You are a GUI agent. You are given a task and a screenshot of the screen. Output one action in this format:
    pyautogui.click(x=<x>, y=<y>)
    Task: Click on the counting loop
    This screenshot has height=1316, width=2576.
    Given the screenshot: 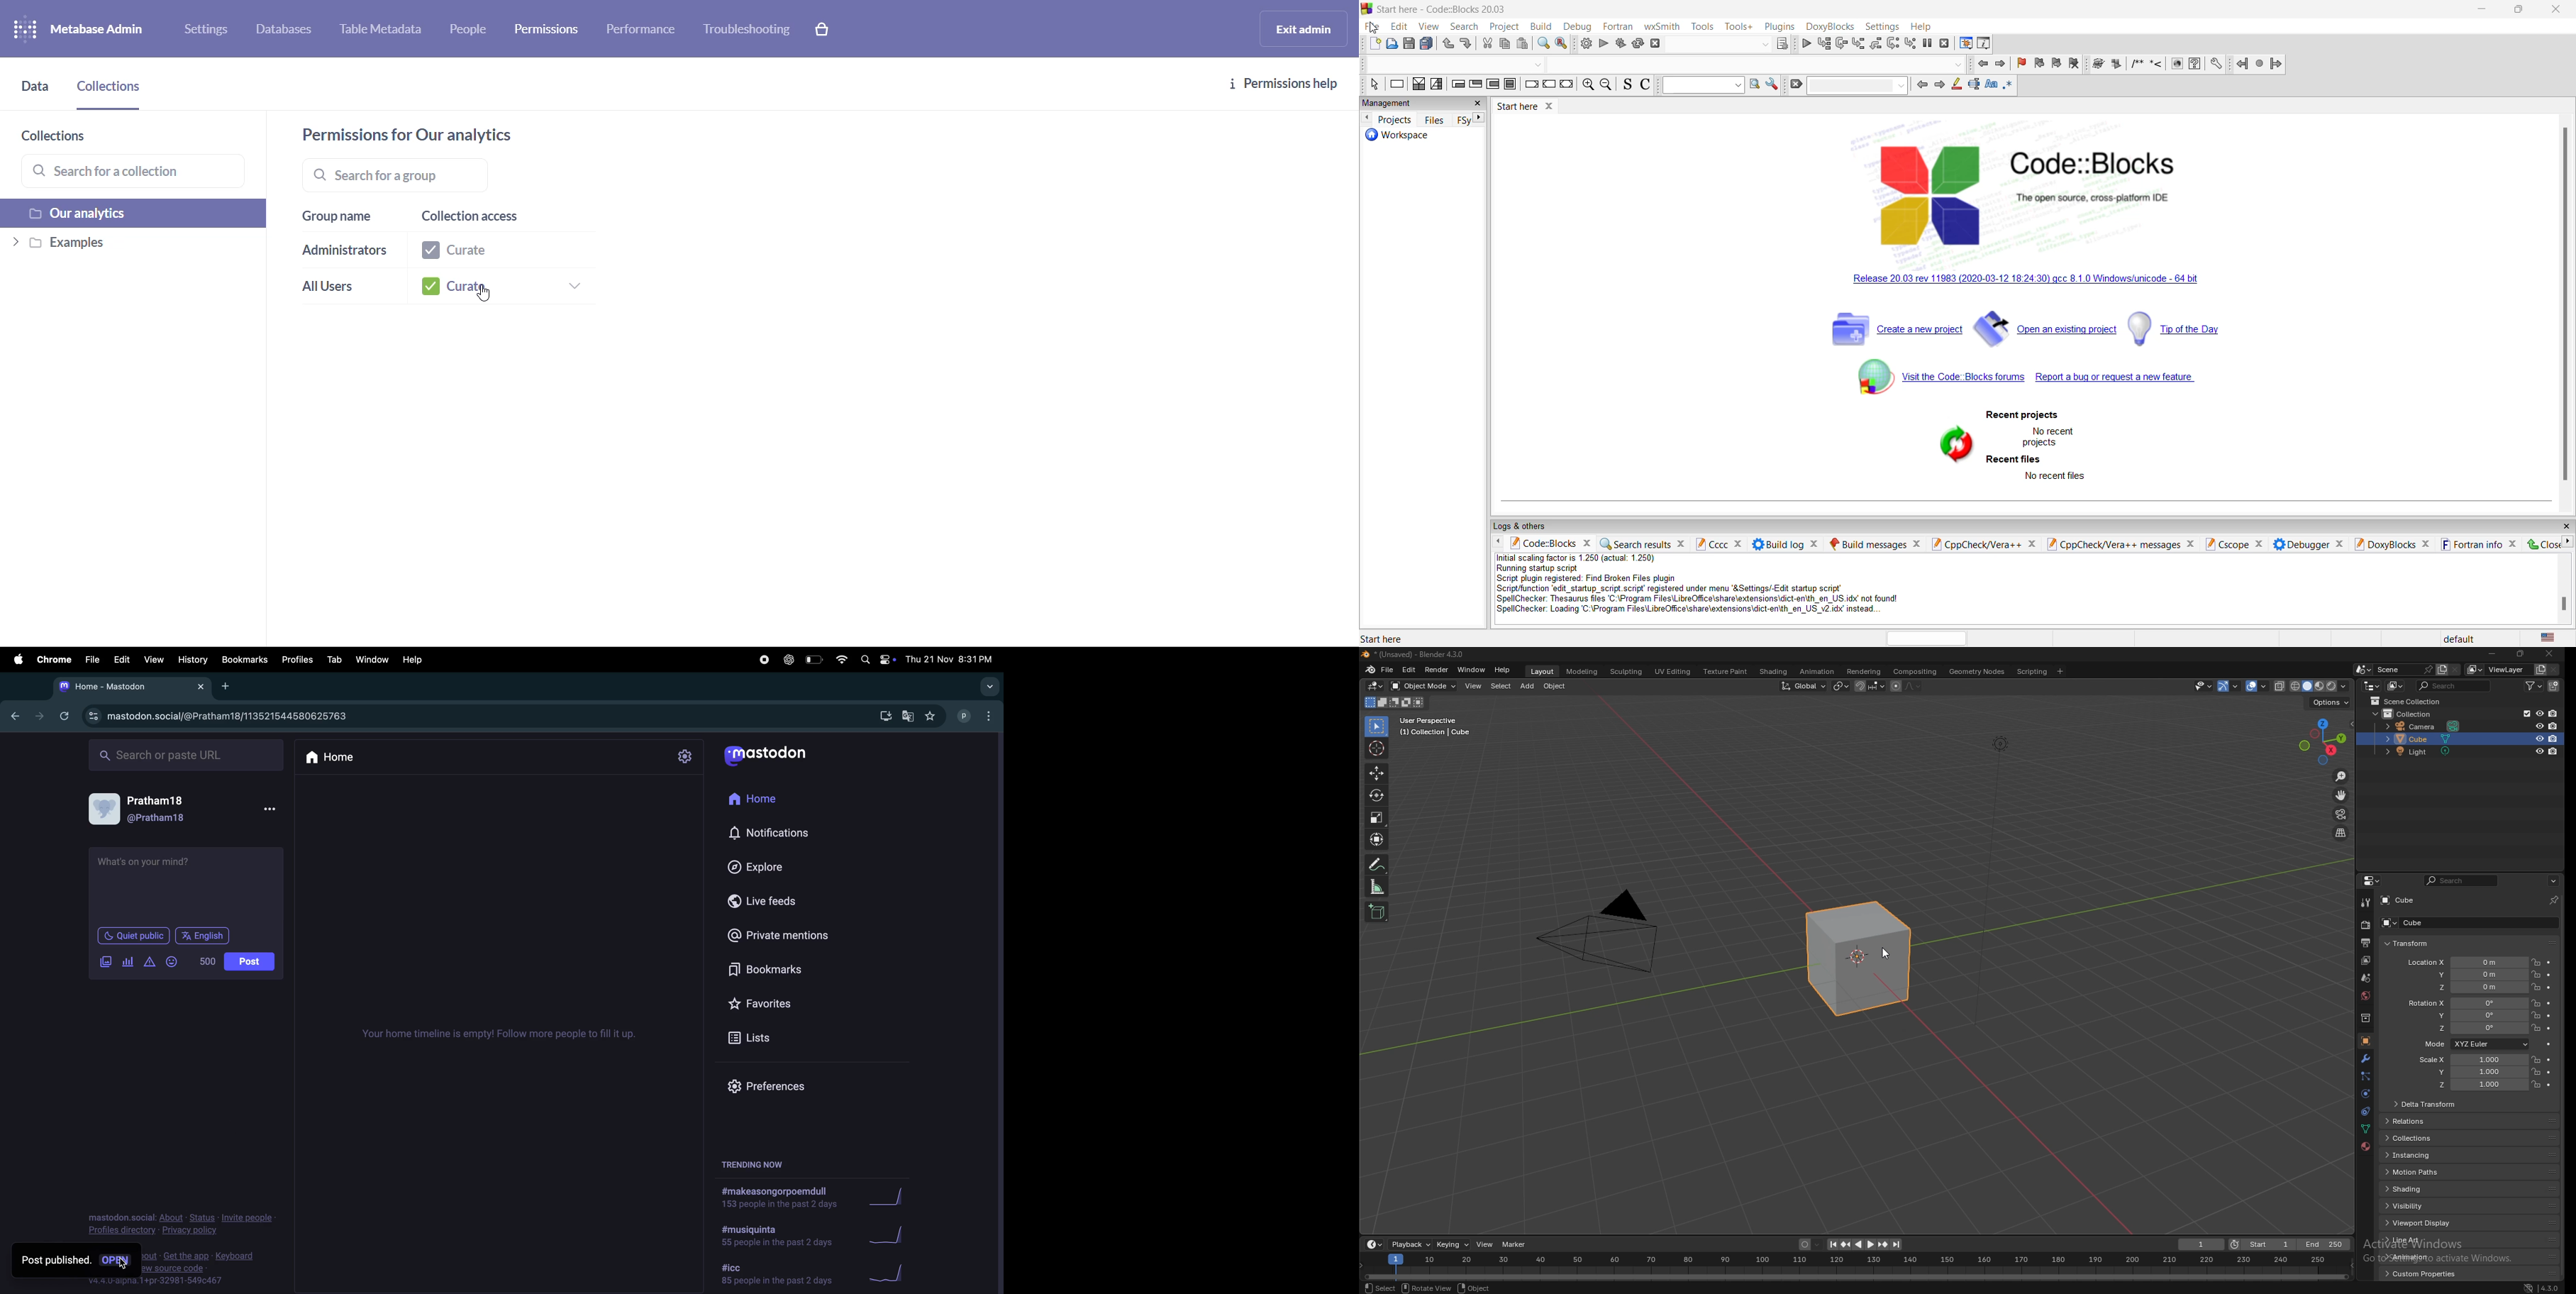 What is the action you would take?
    pyautogui.click(x=1494, y=84)
    